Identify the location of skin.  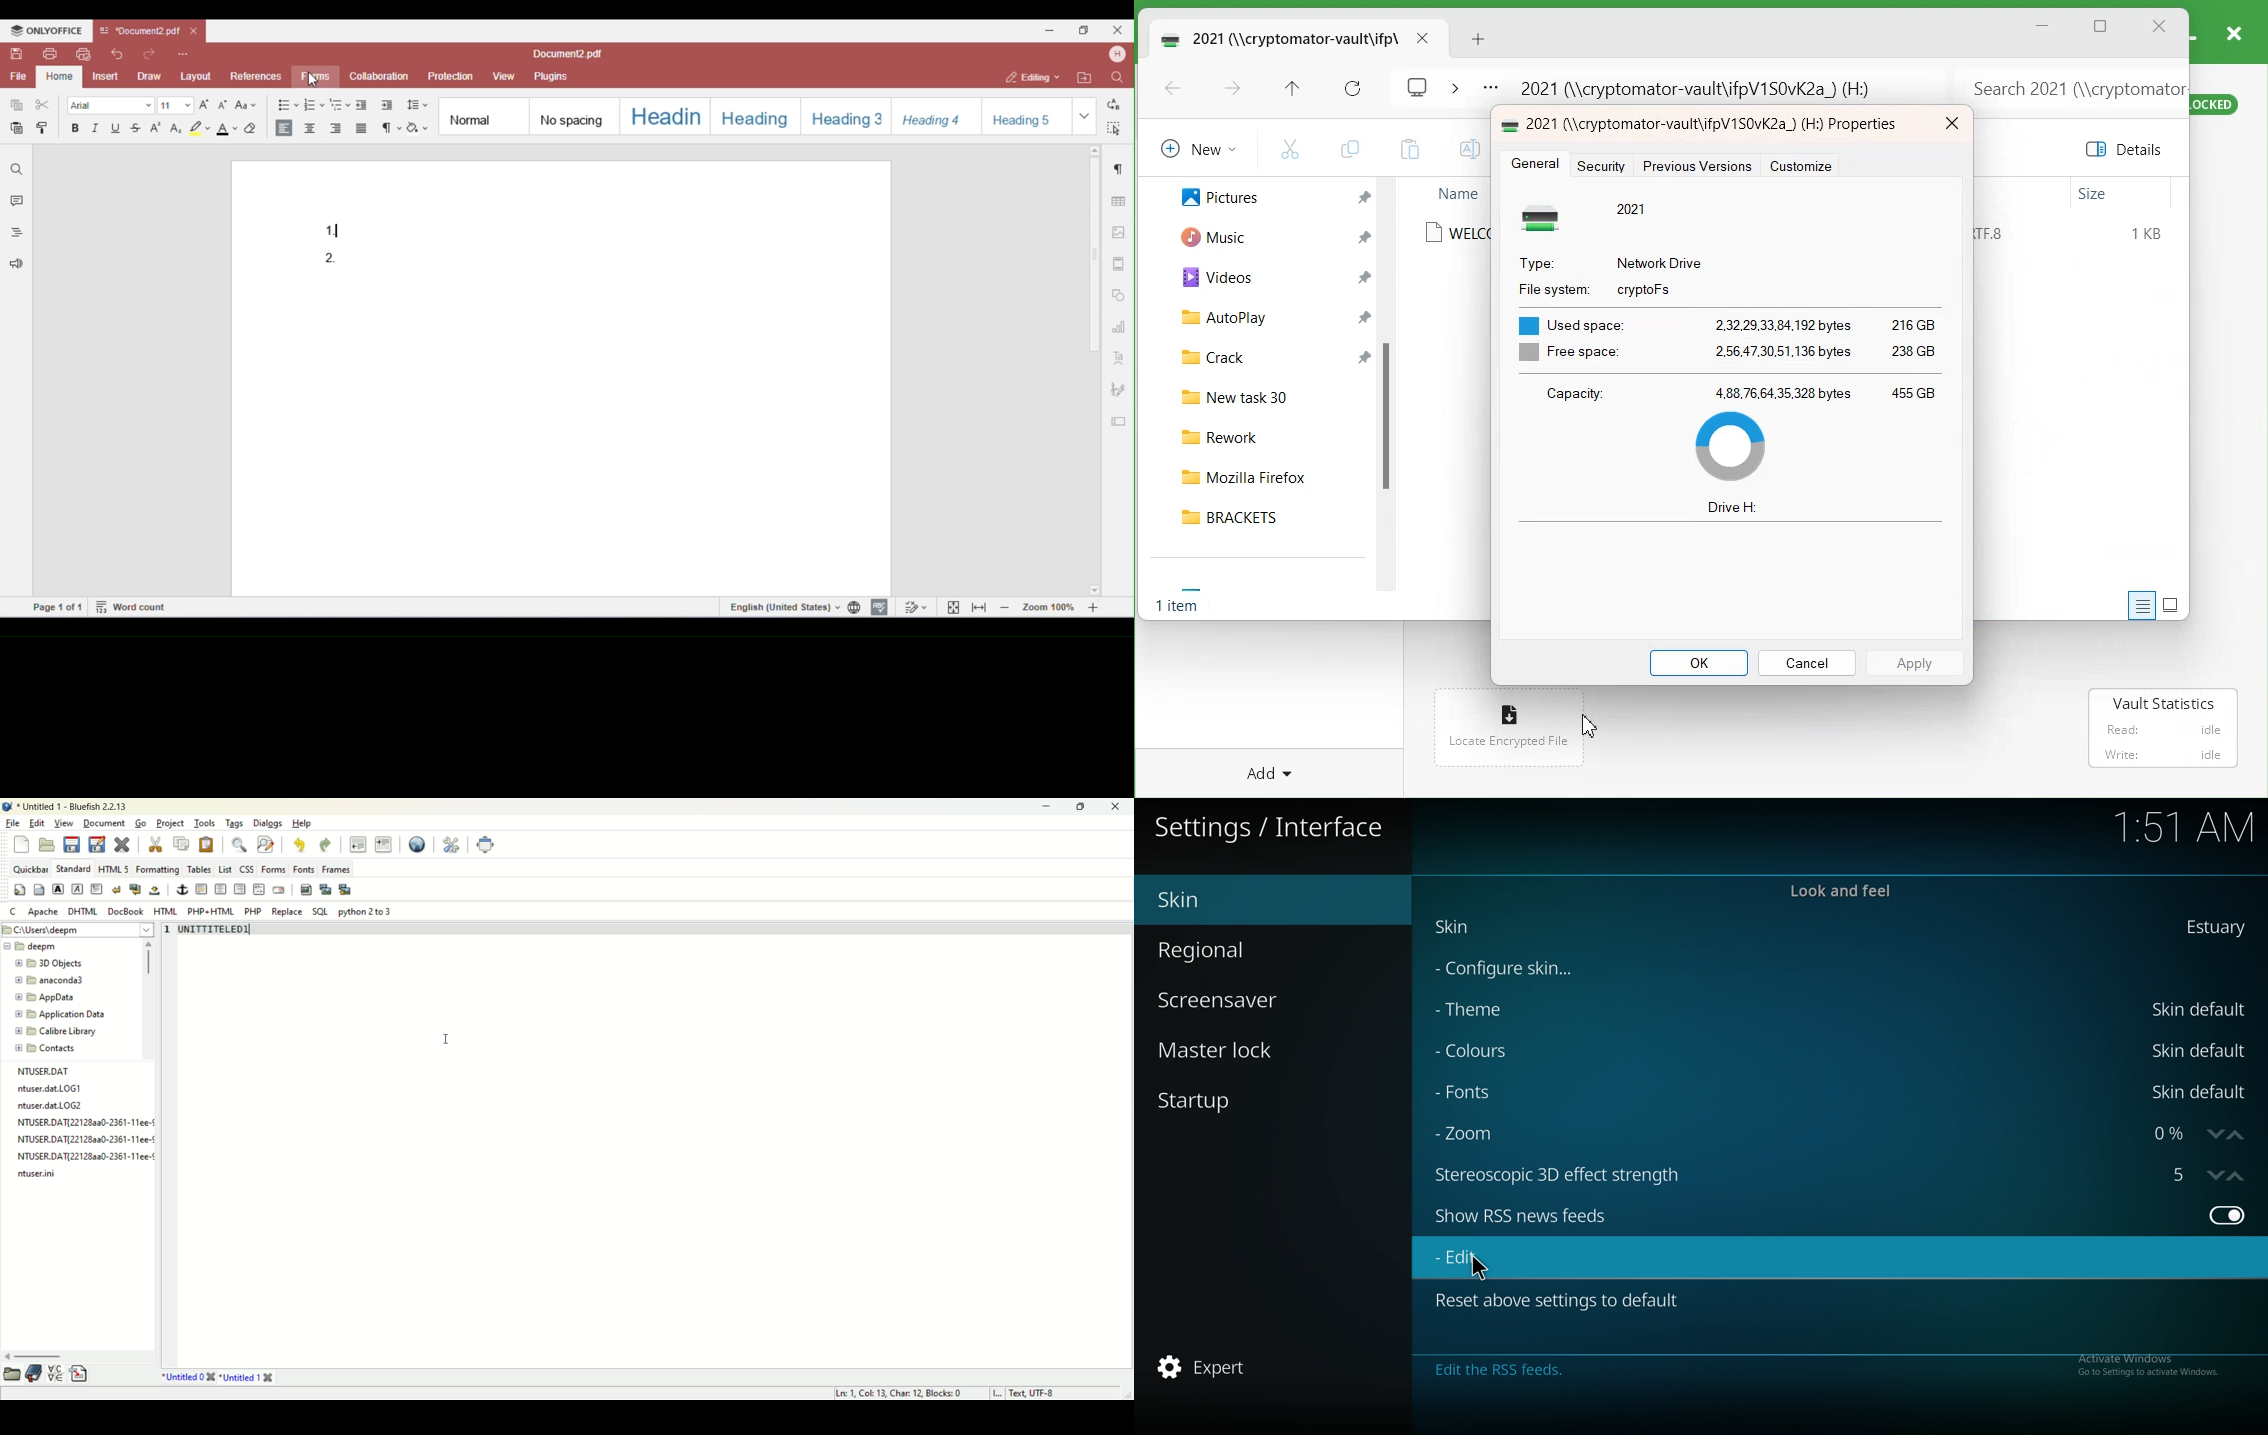
(1220, 900).